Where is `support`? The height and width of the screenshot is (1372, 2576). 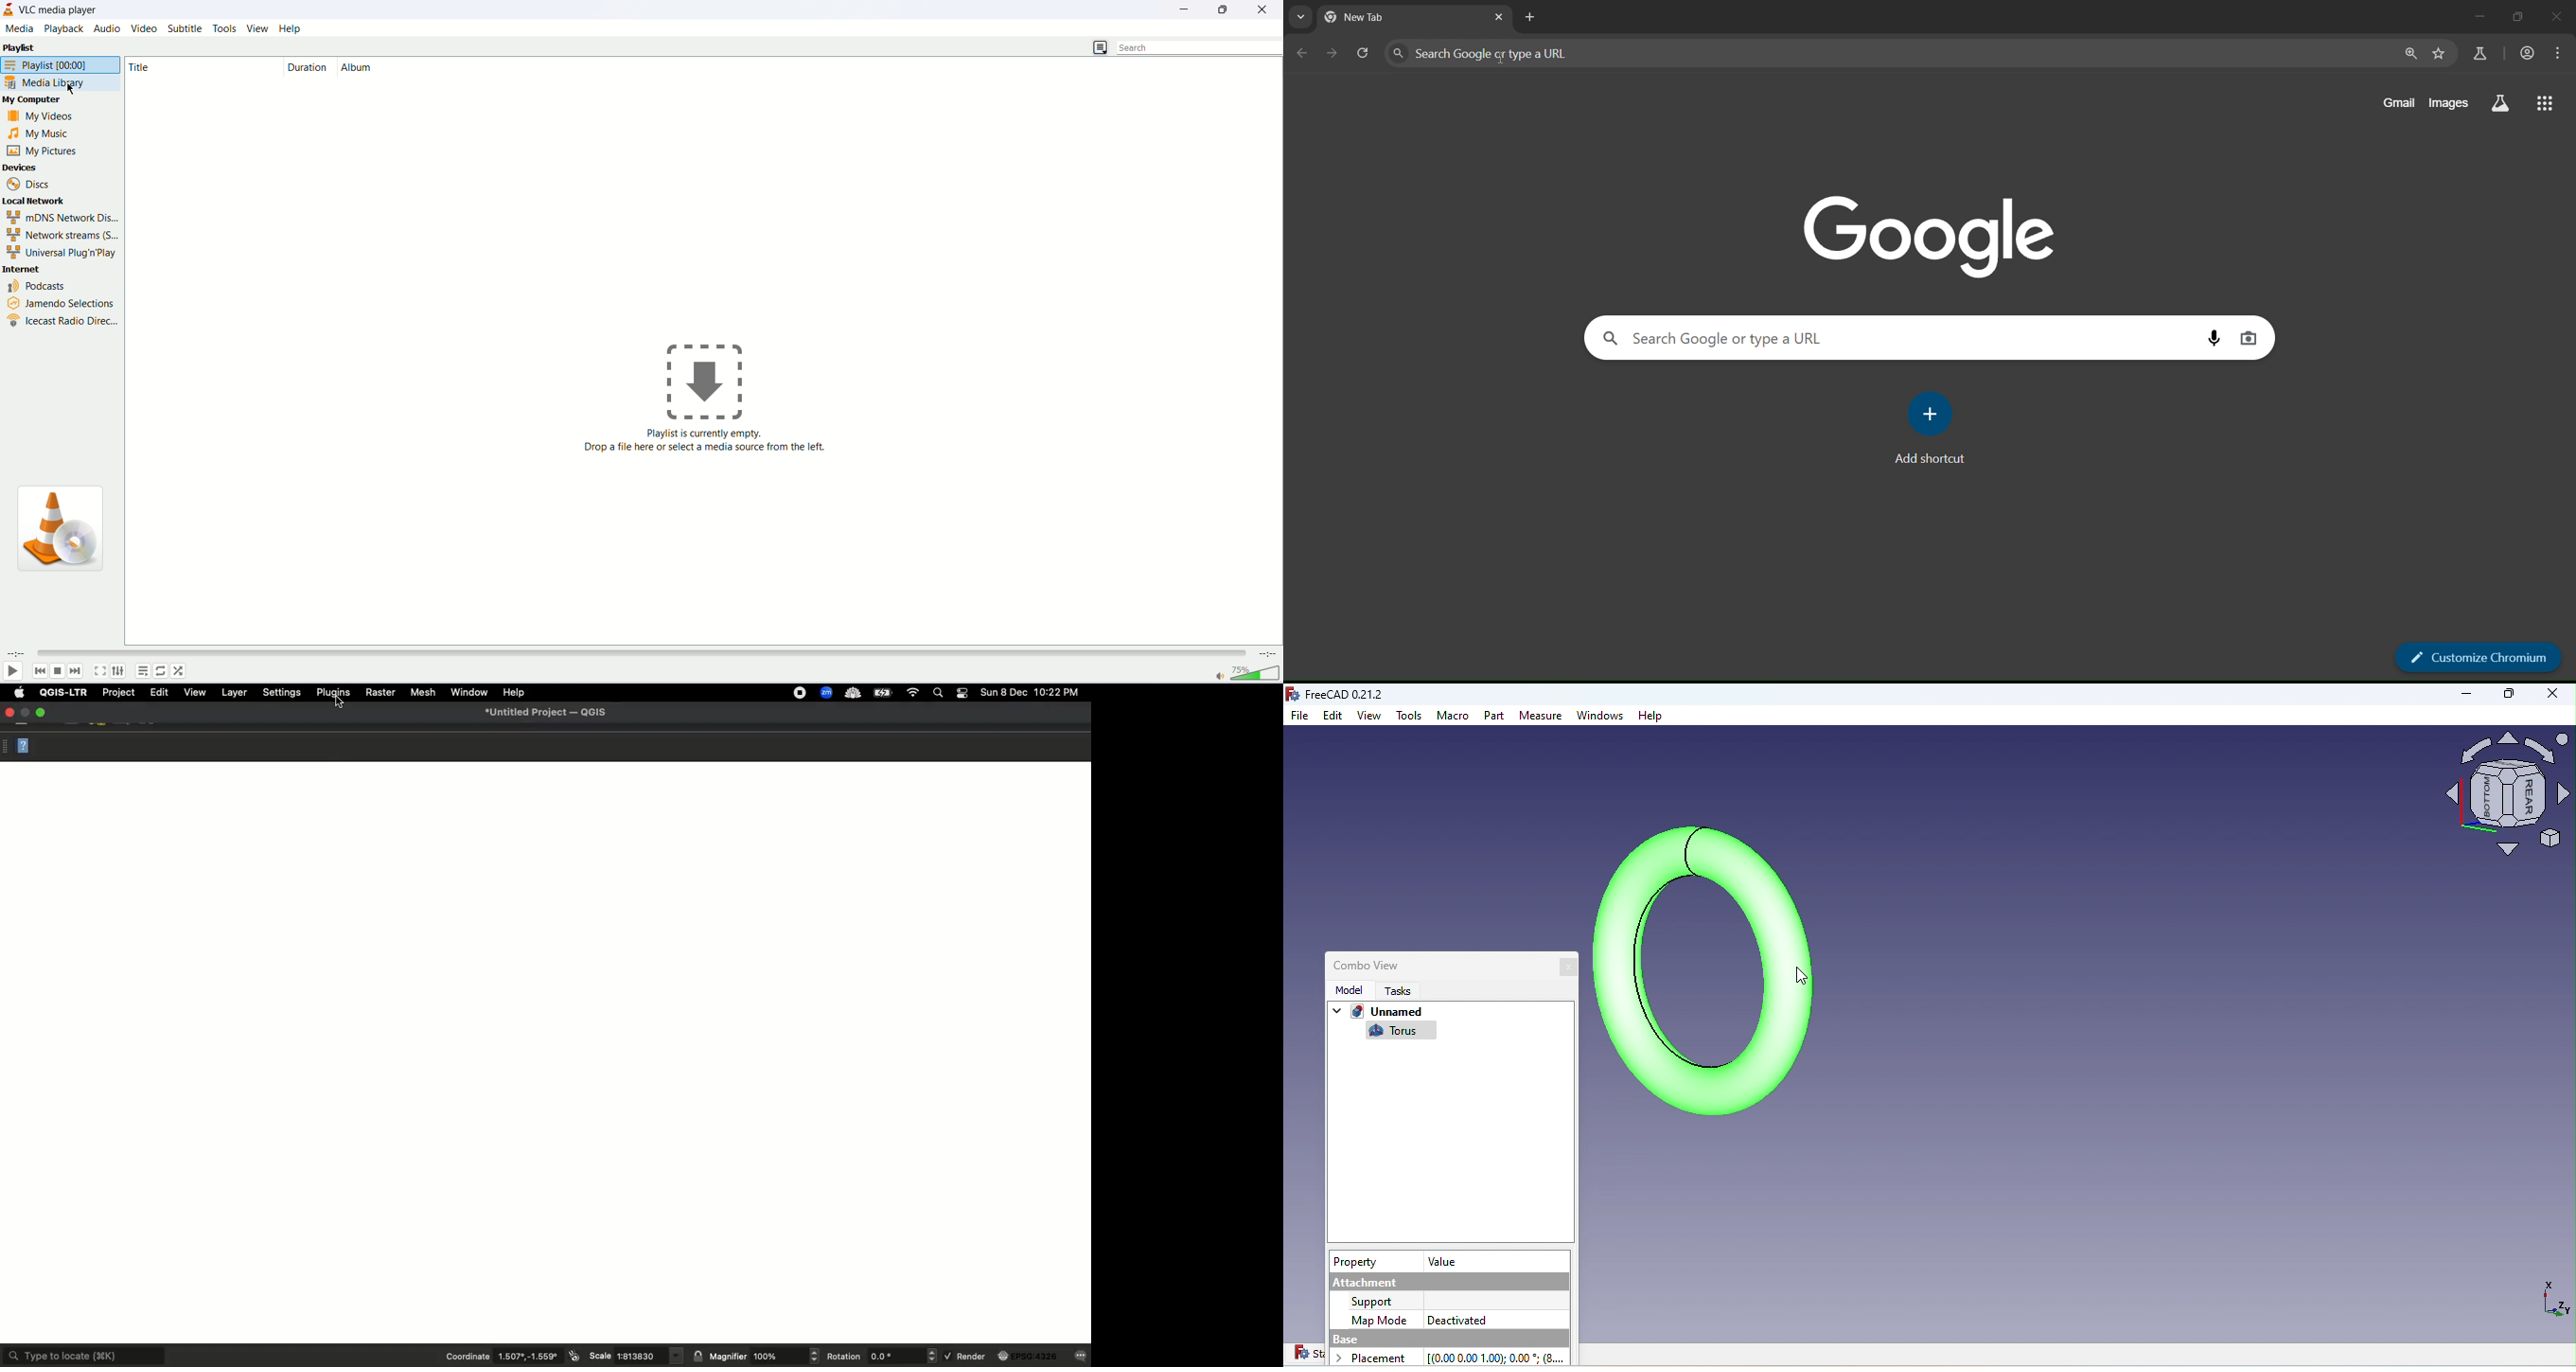 support is located at coordinates (1376, 1301).